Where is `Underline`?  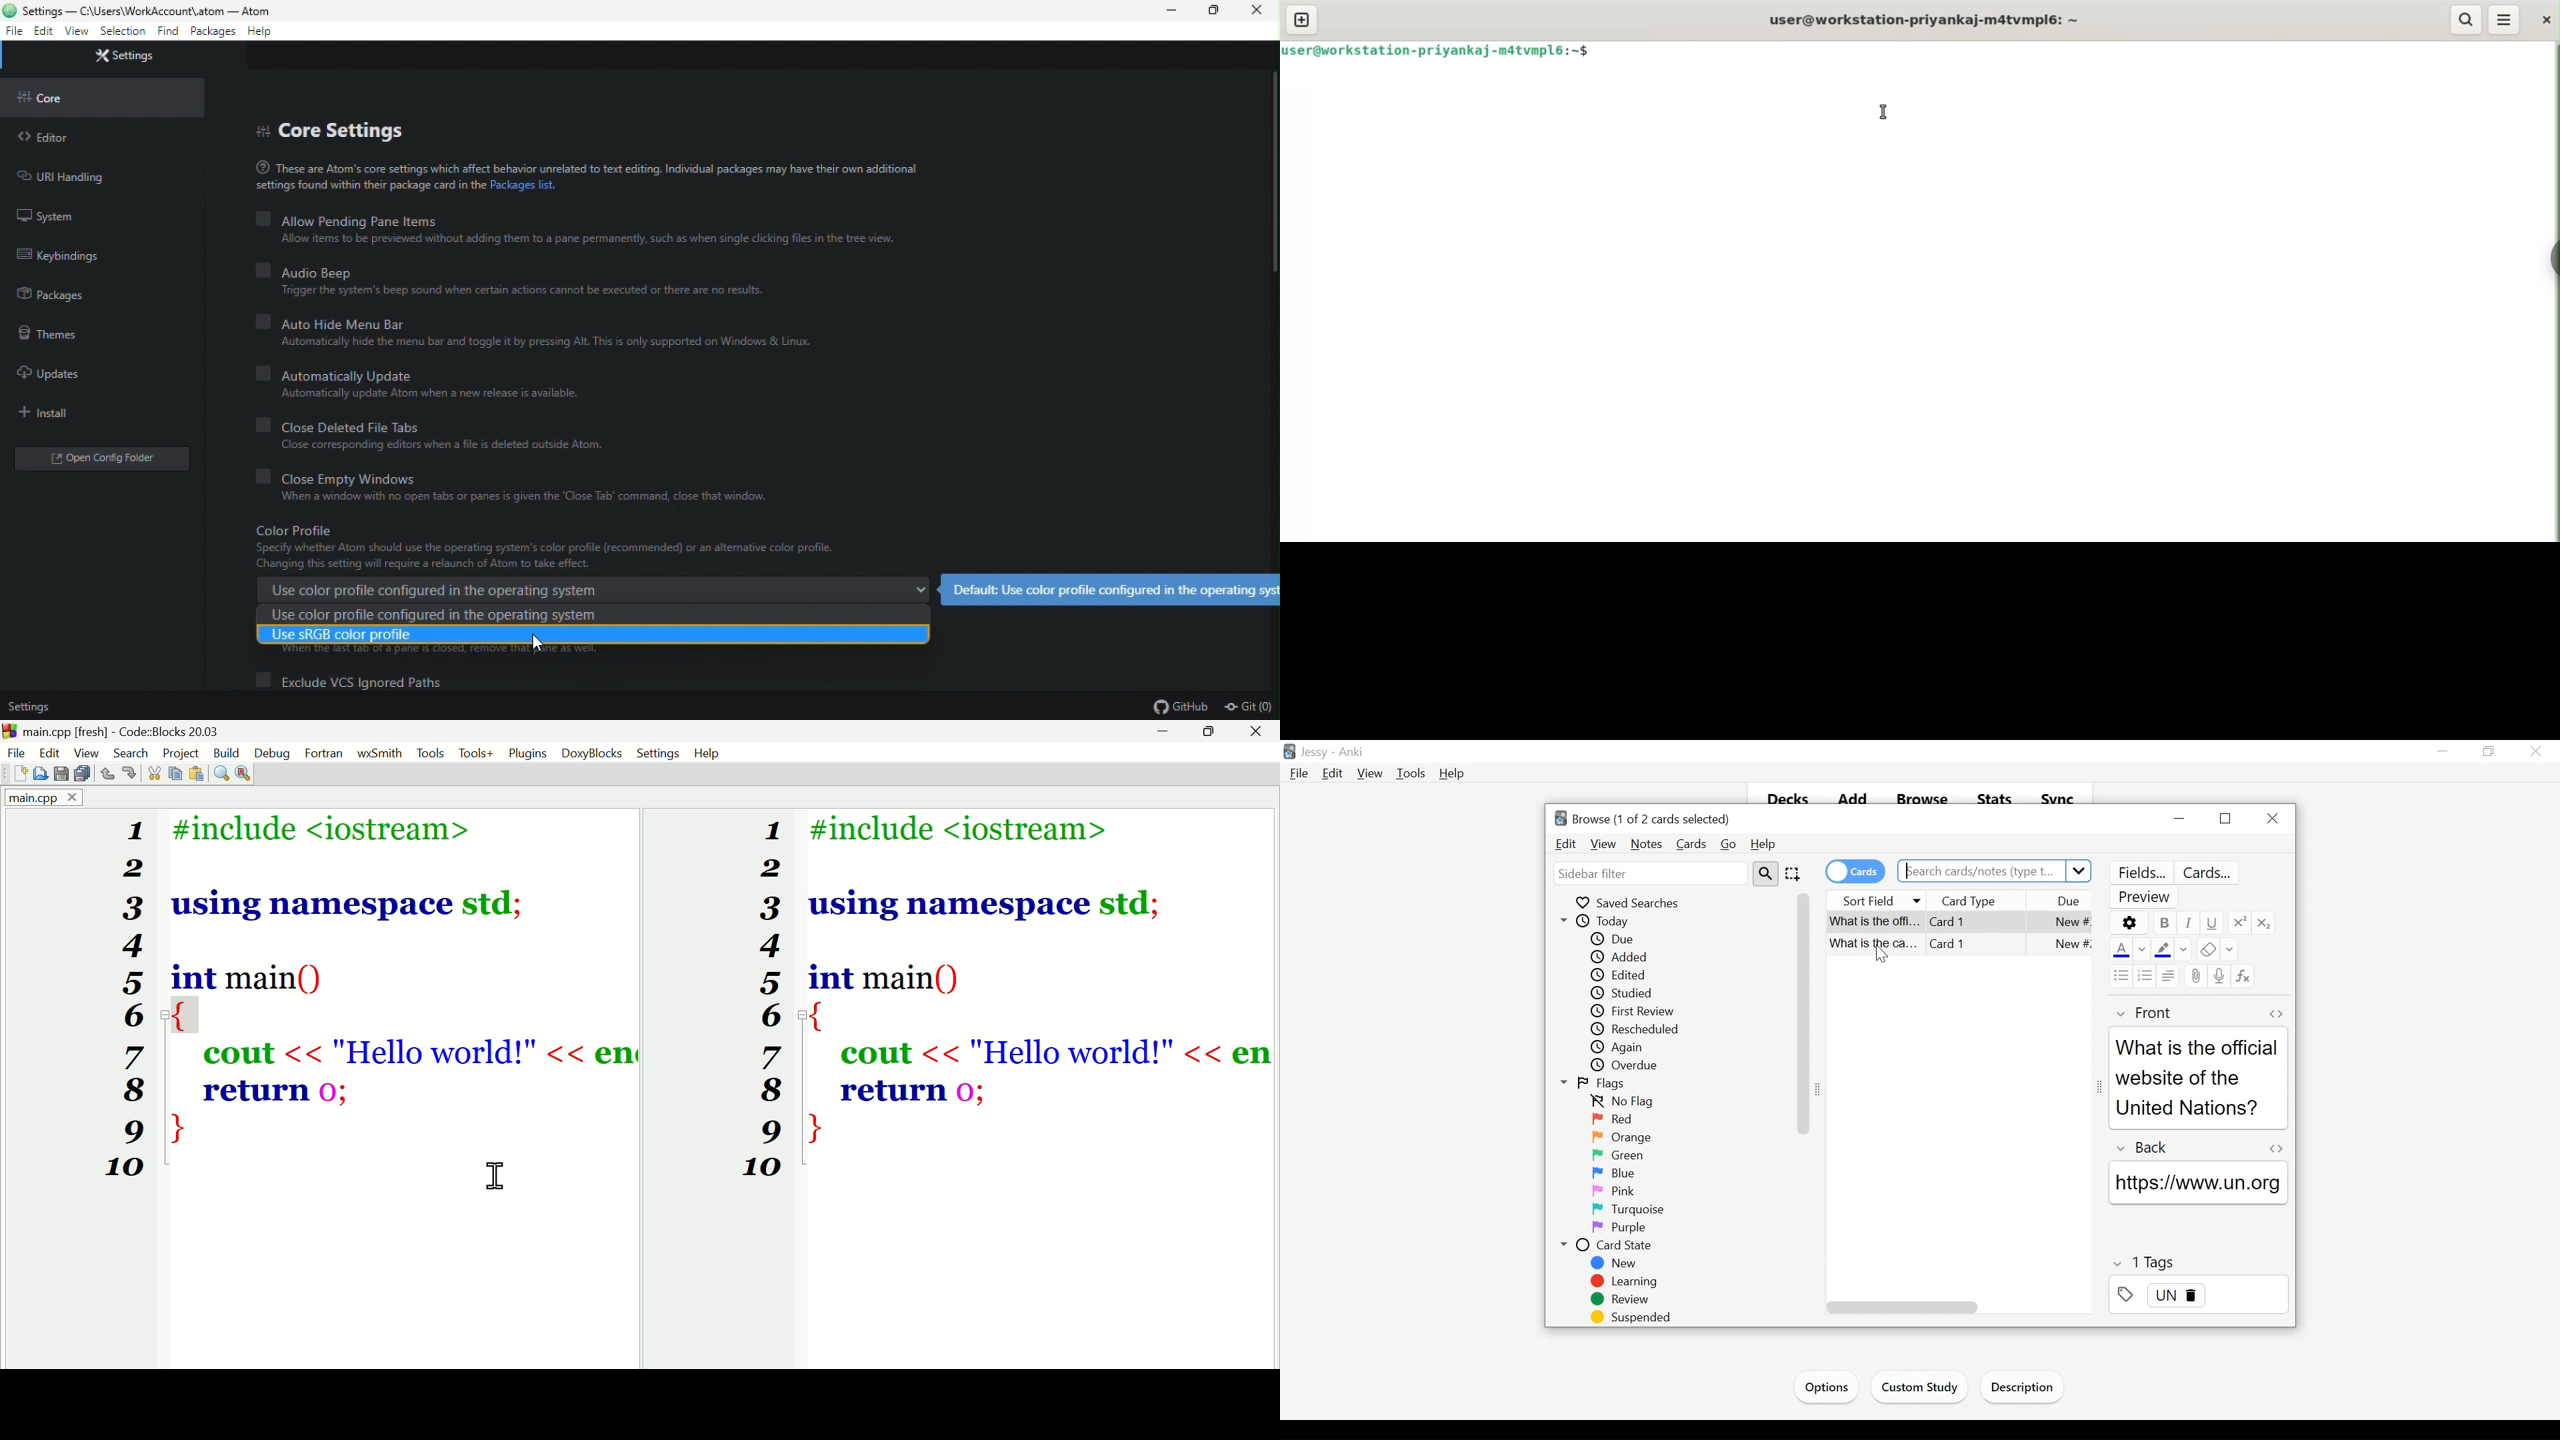 Underline is located at coordinates (2211, 923).